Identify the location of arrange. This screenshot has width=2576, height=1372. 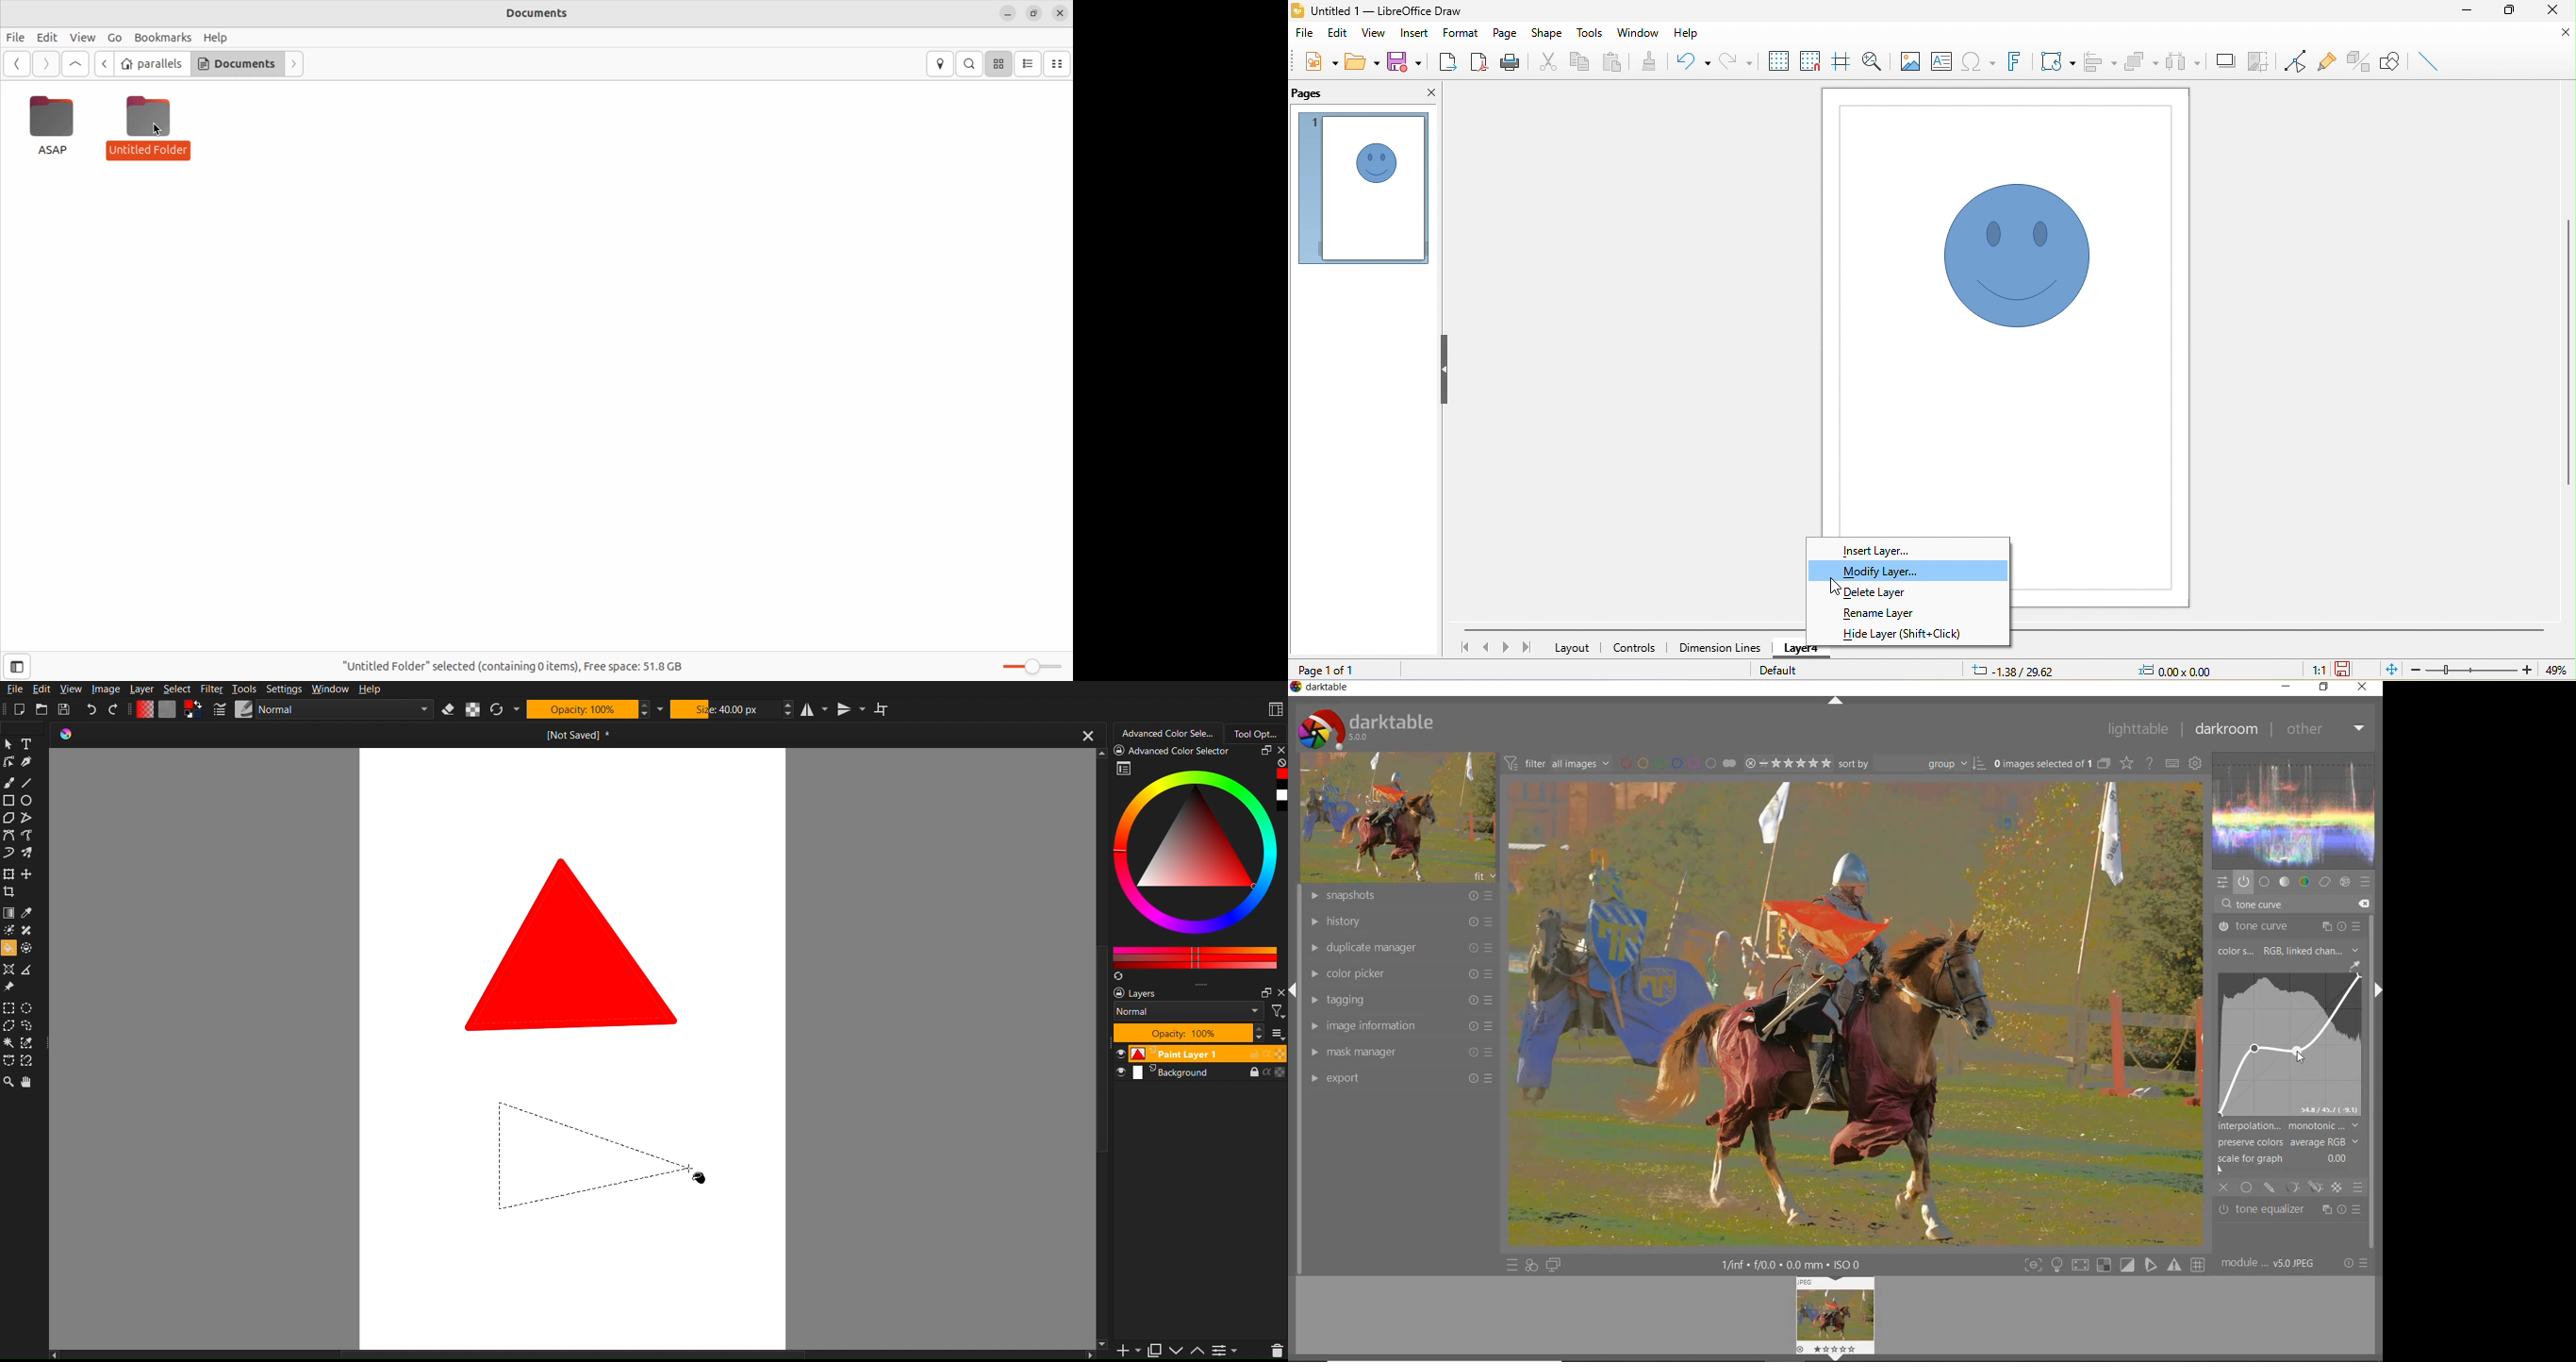
(2142, 61).